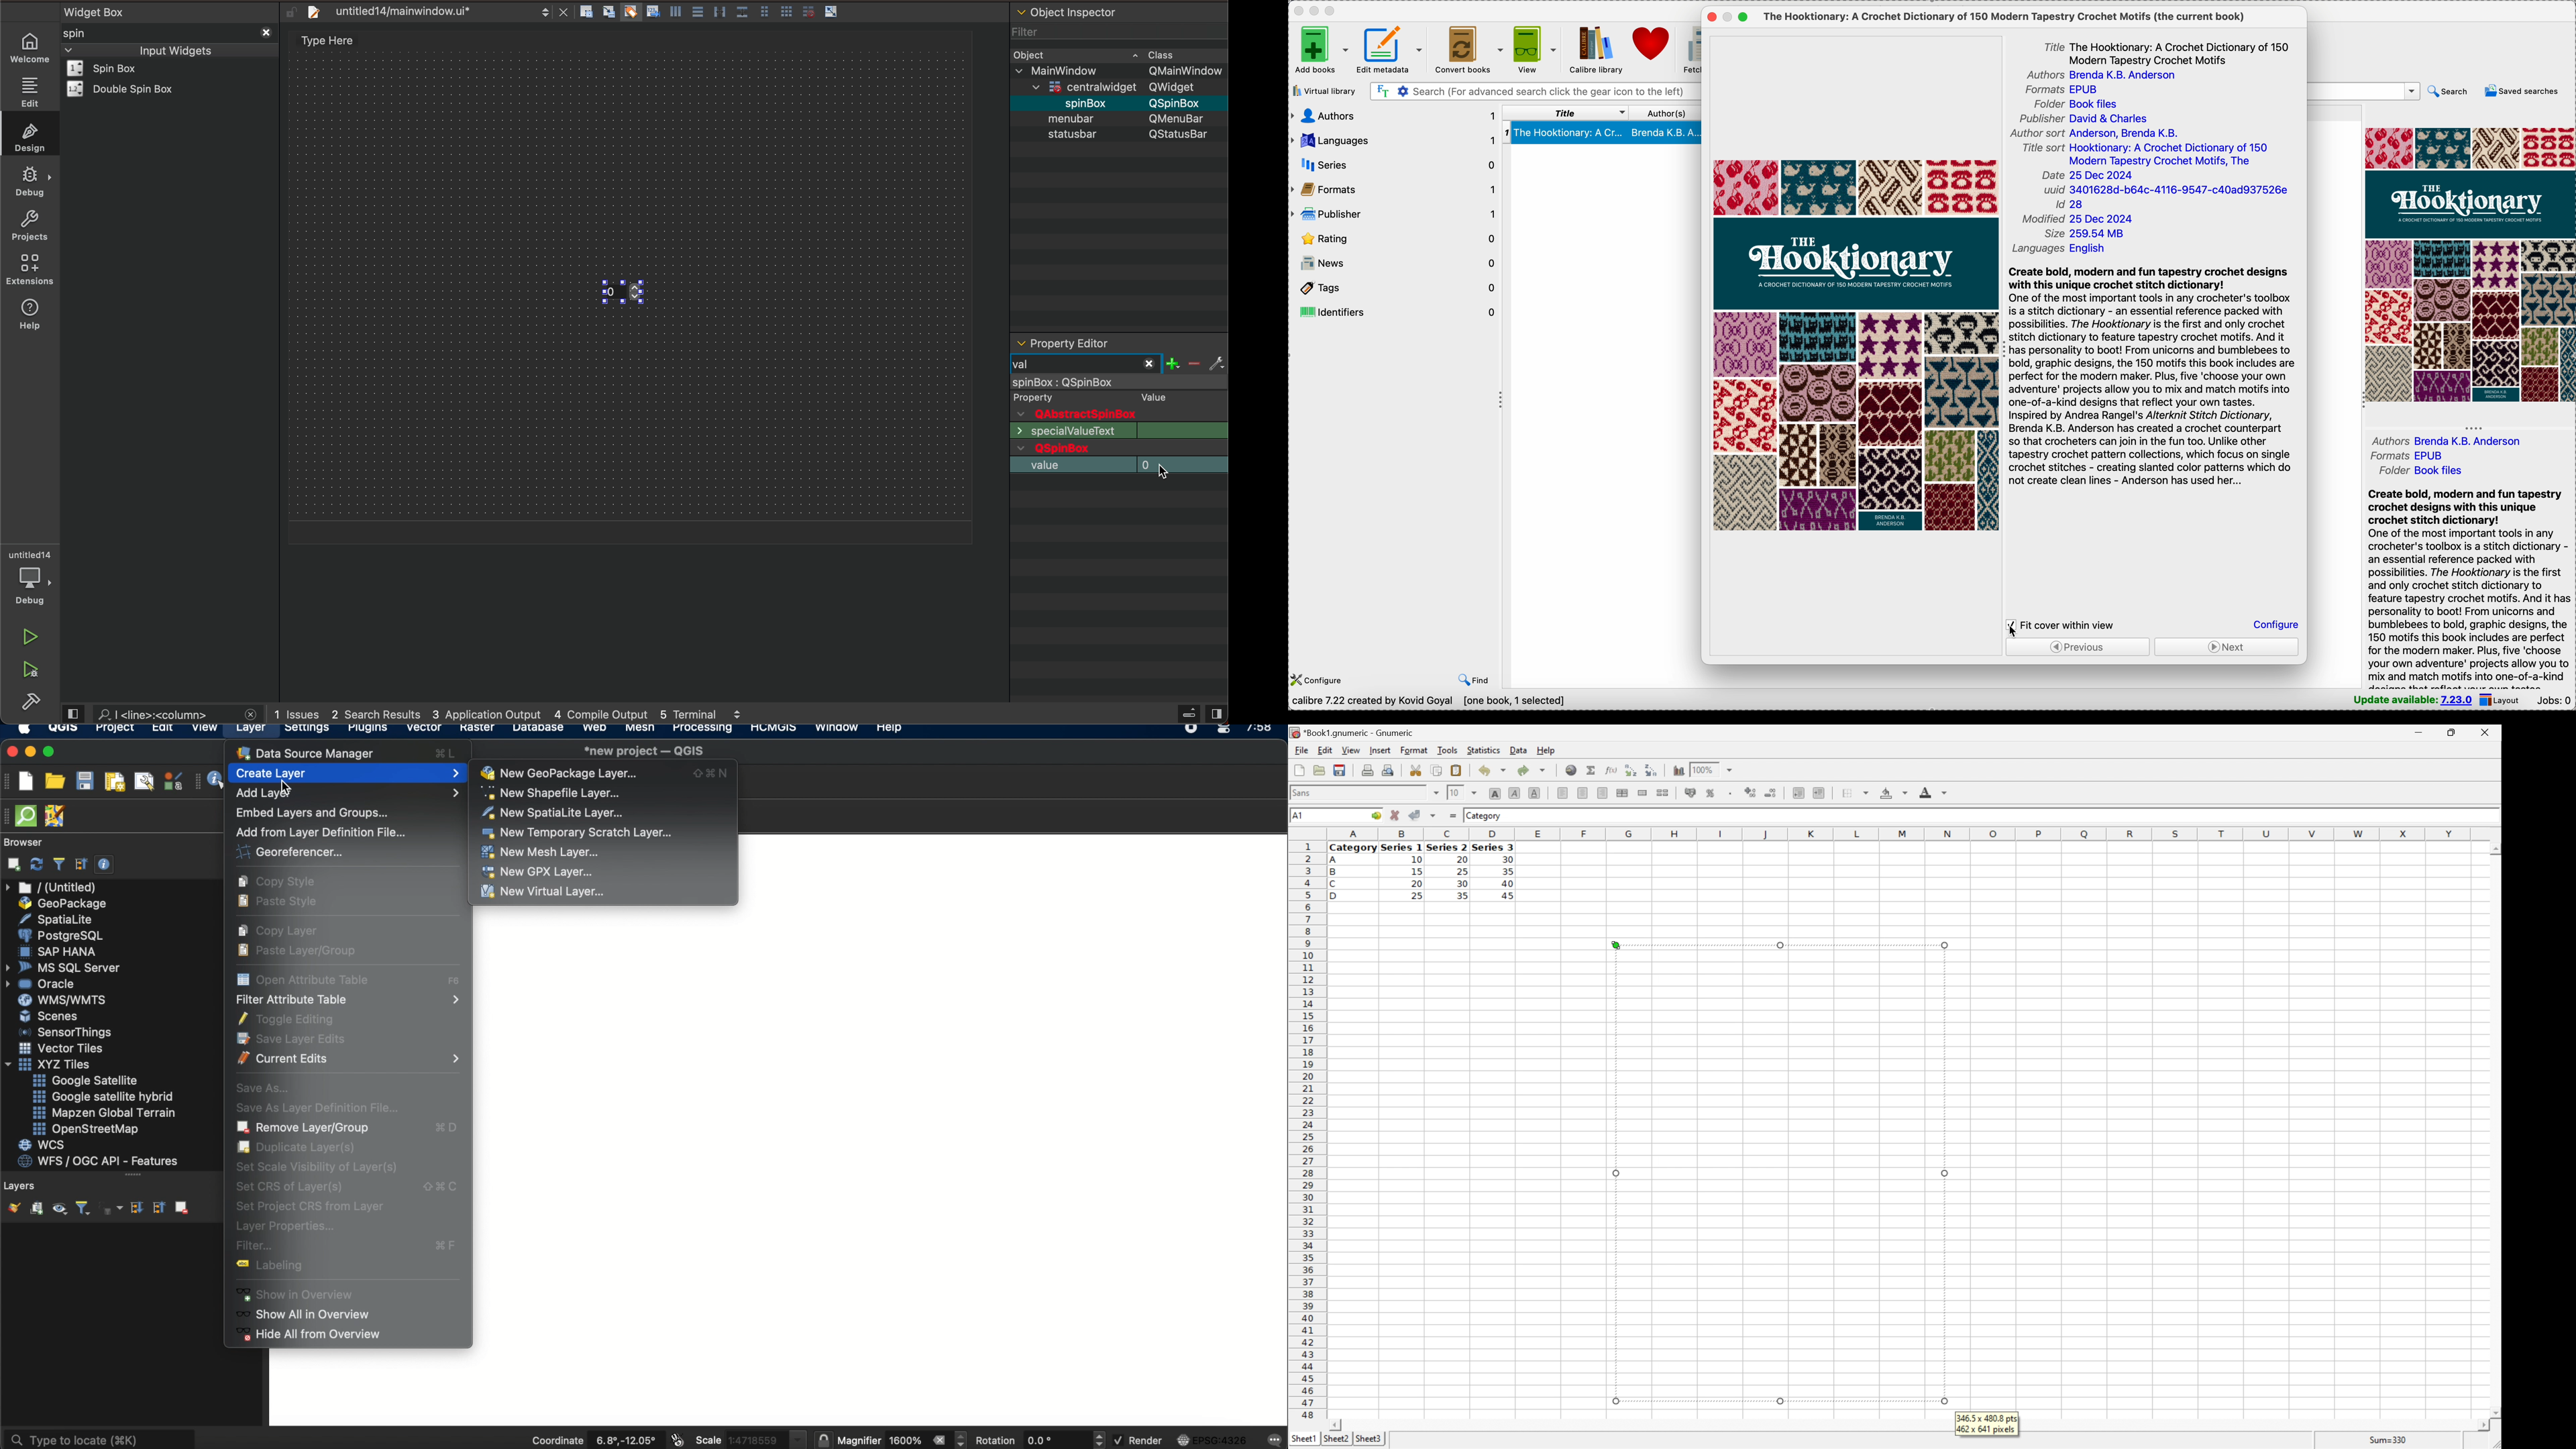  I want to click on news, so click(1395, 263).